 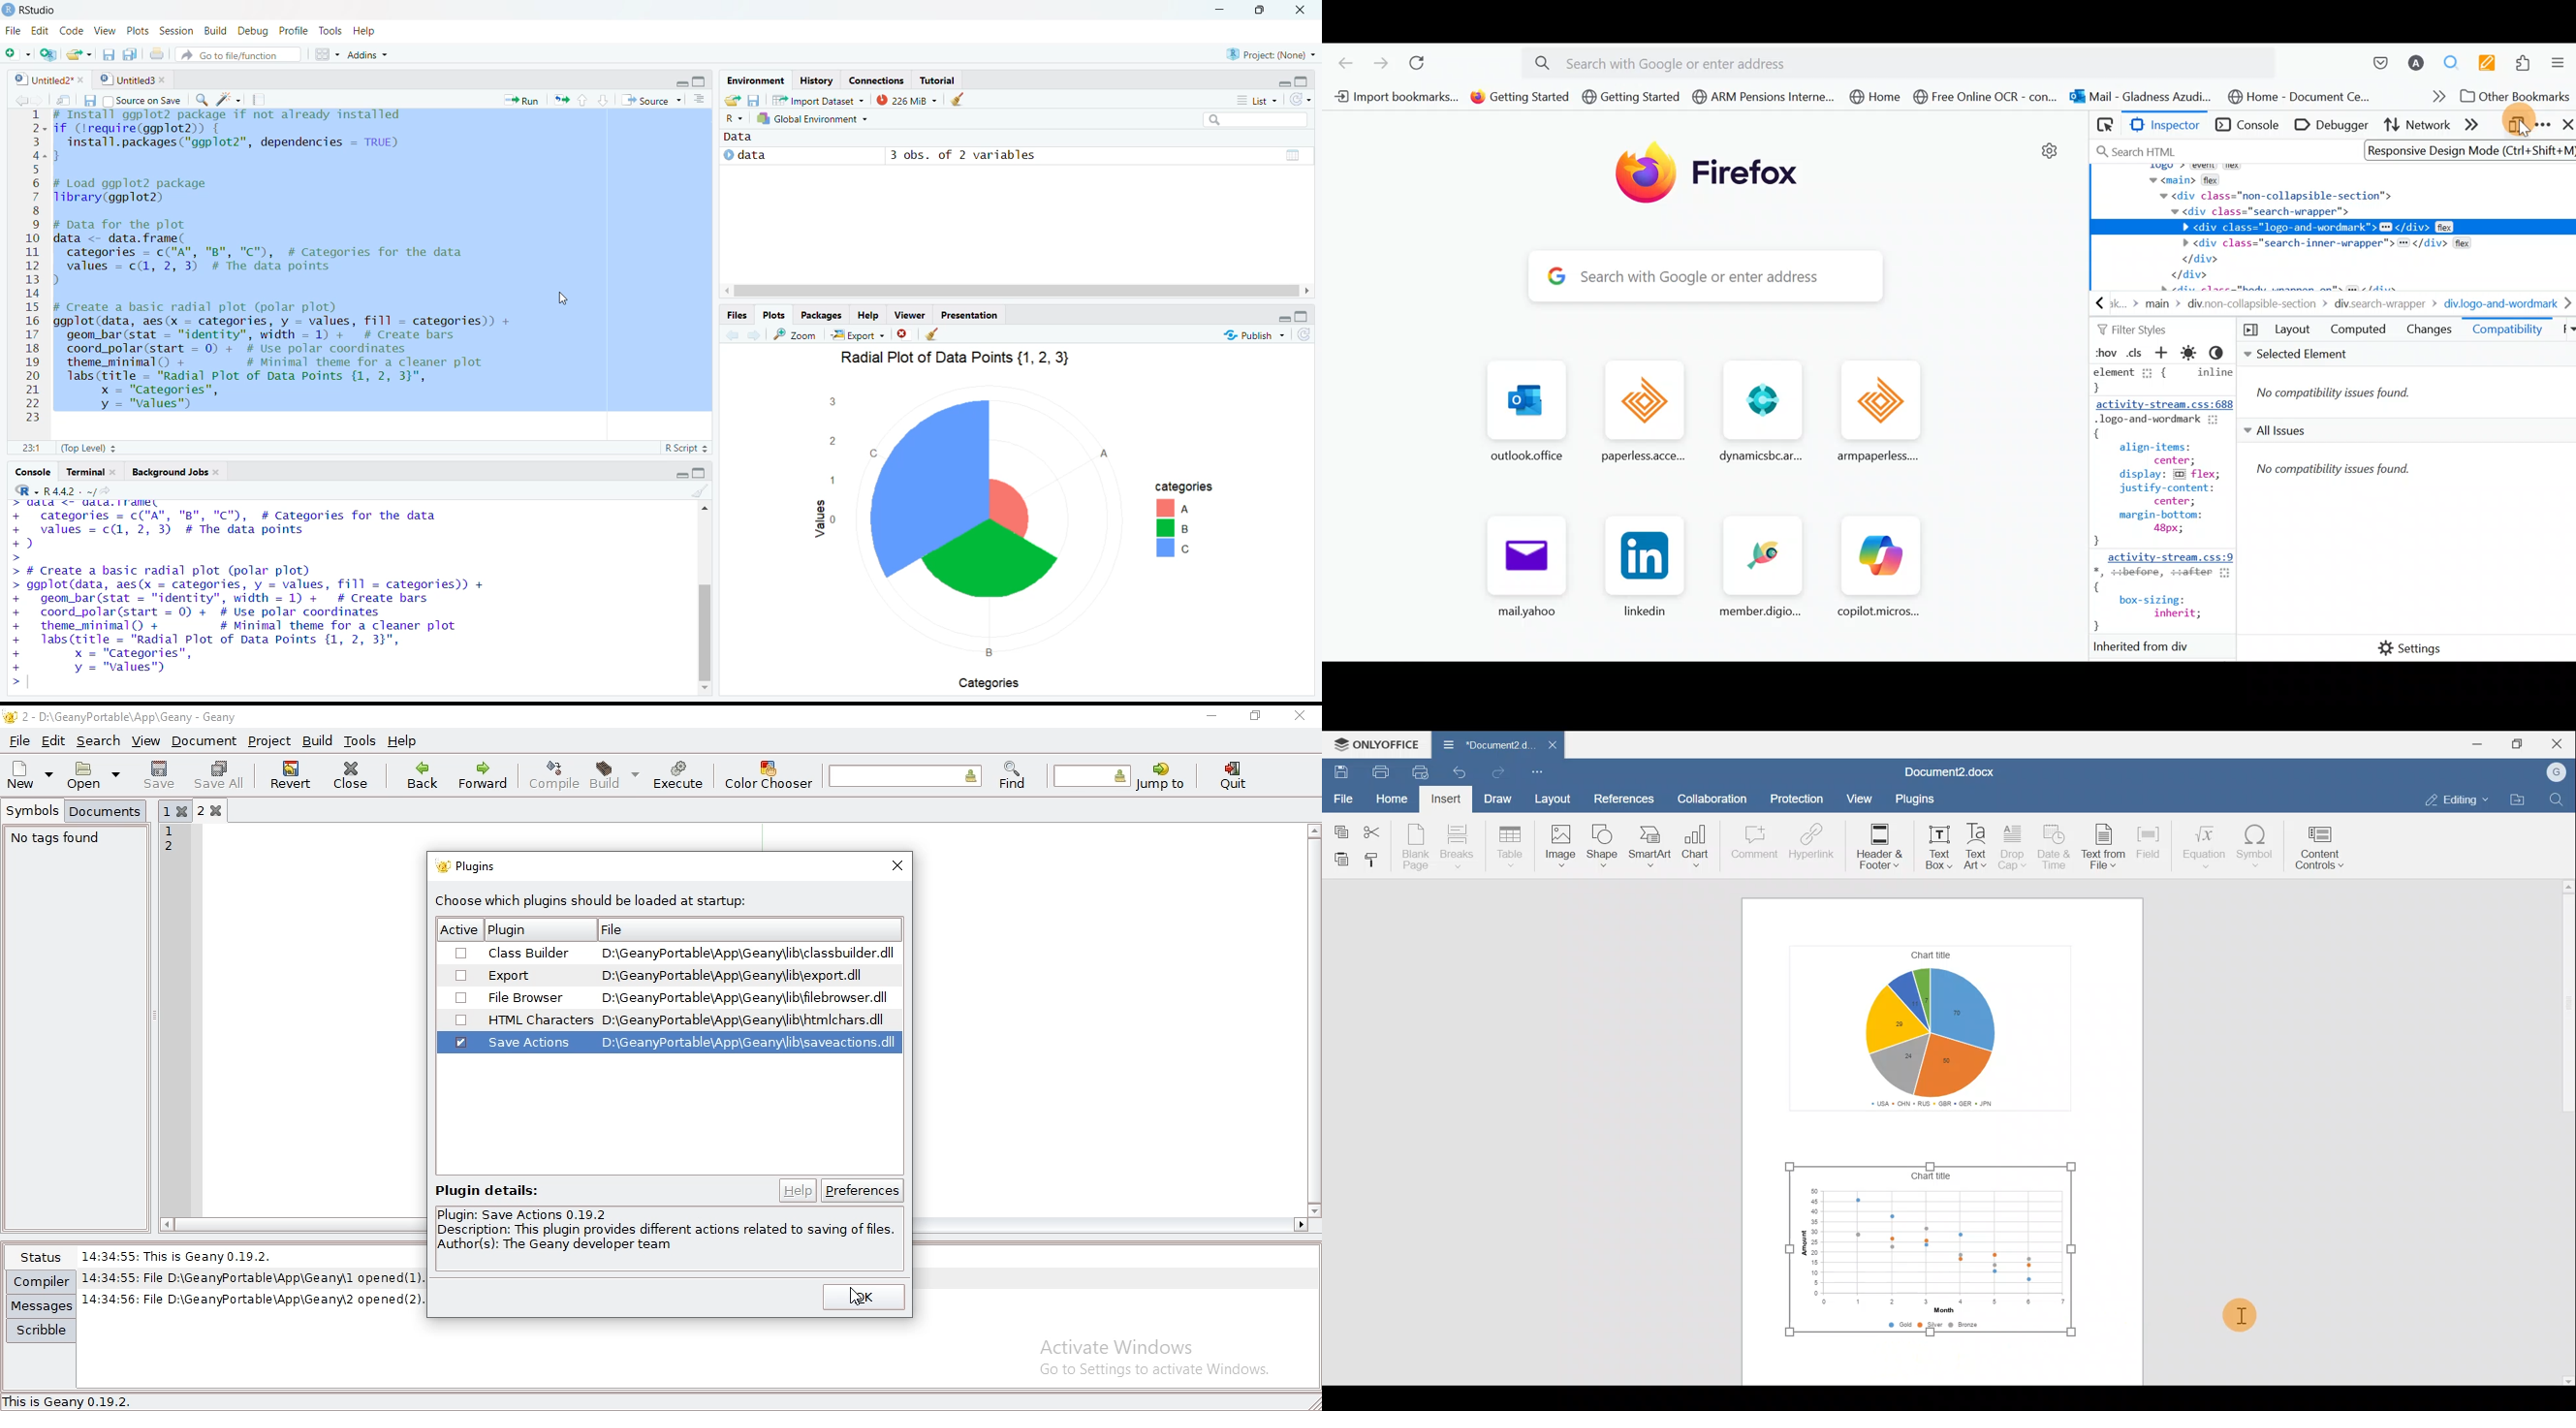 What do you see at coordinates (136, 32) in the screenshot?
I see `Plots` at bounding box center [136, 32].